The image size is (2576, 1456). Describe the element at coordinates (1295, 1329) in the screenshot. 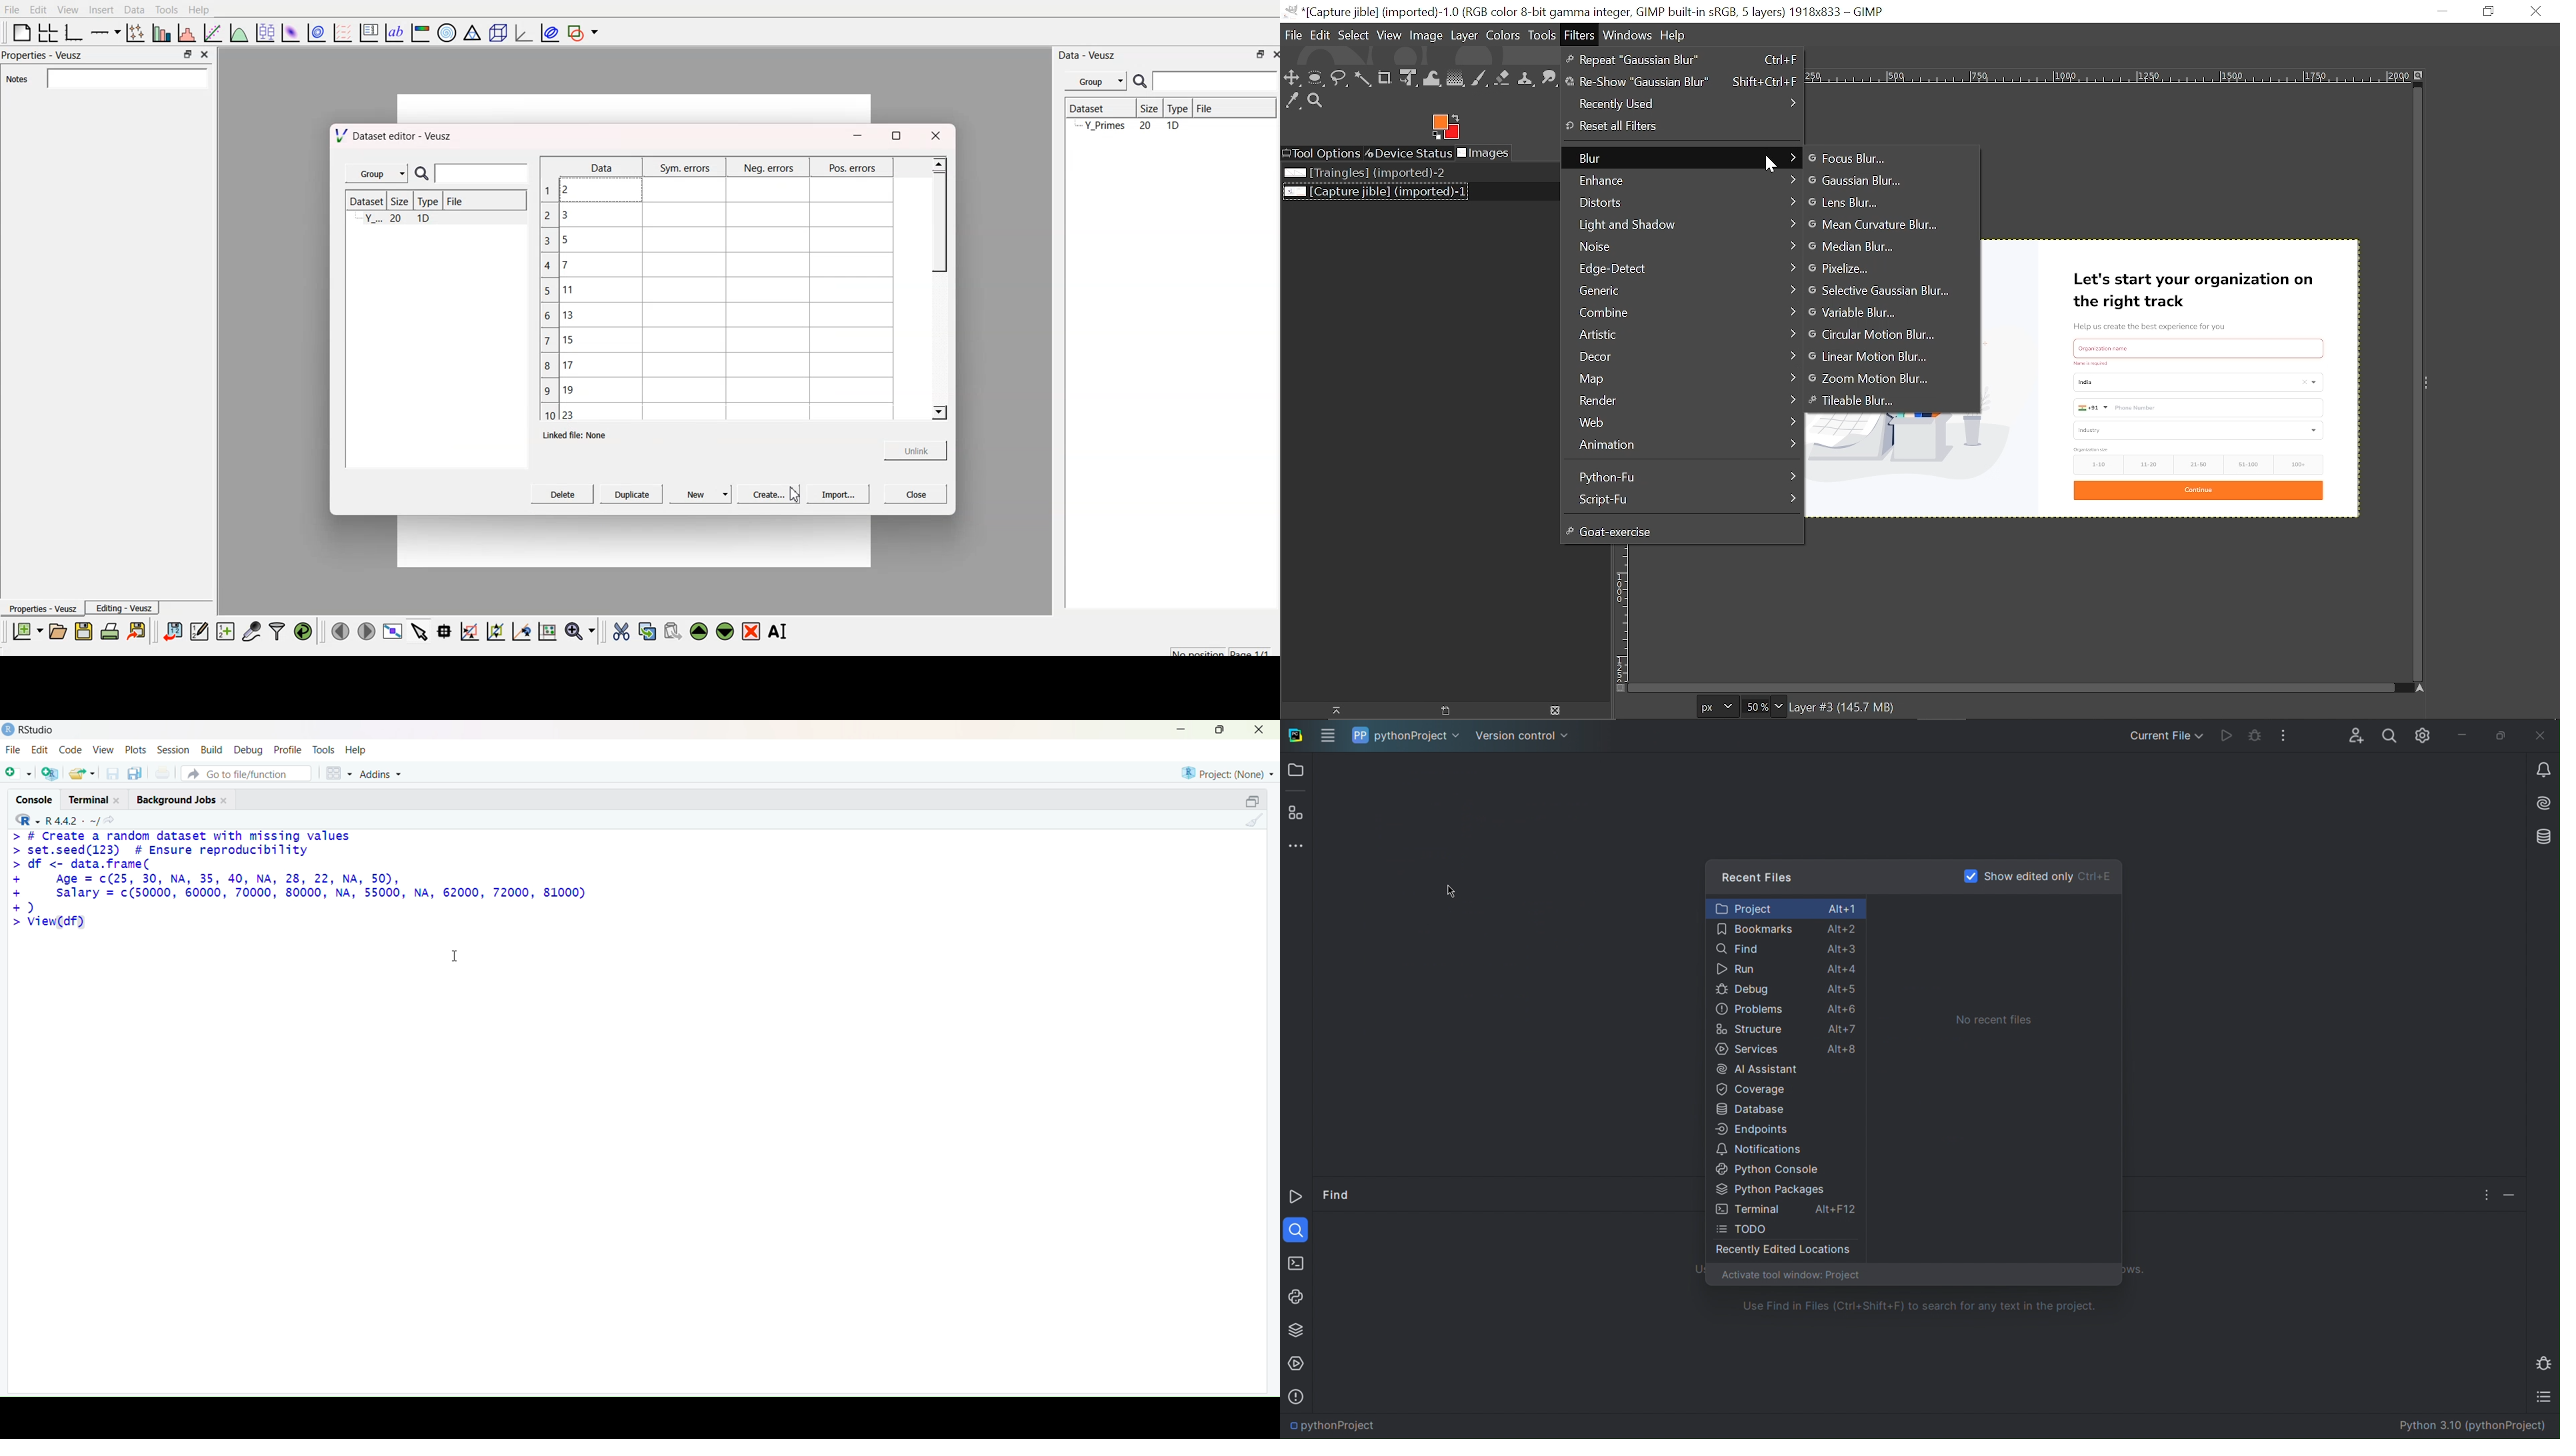

I see `Python Packages` at that location.